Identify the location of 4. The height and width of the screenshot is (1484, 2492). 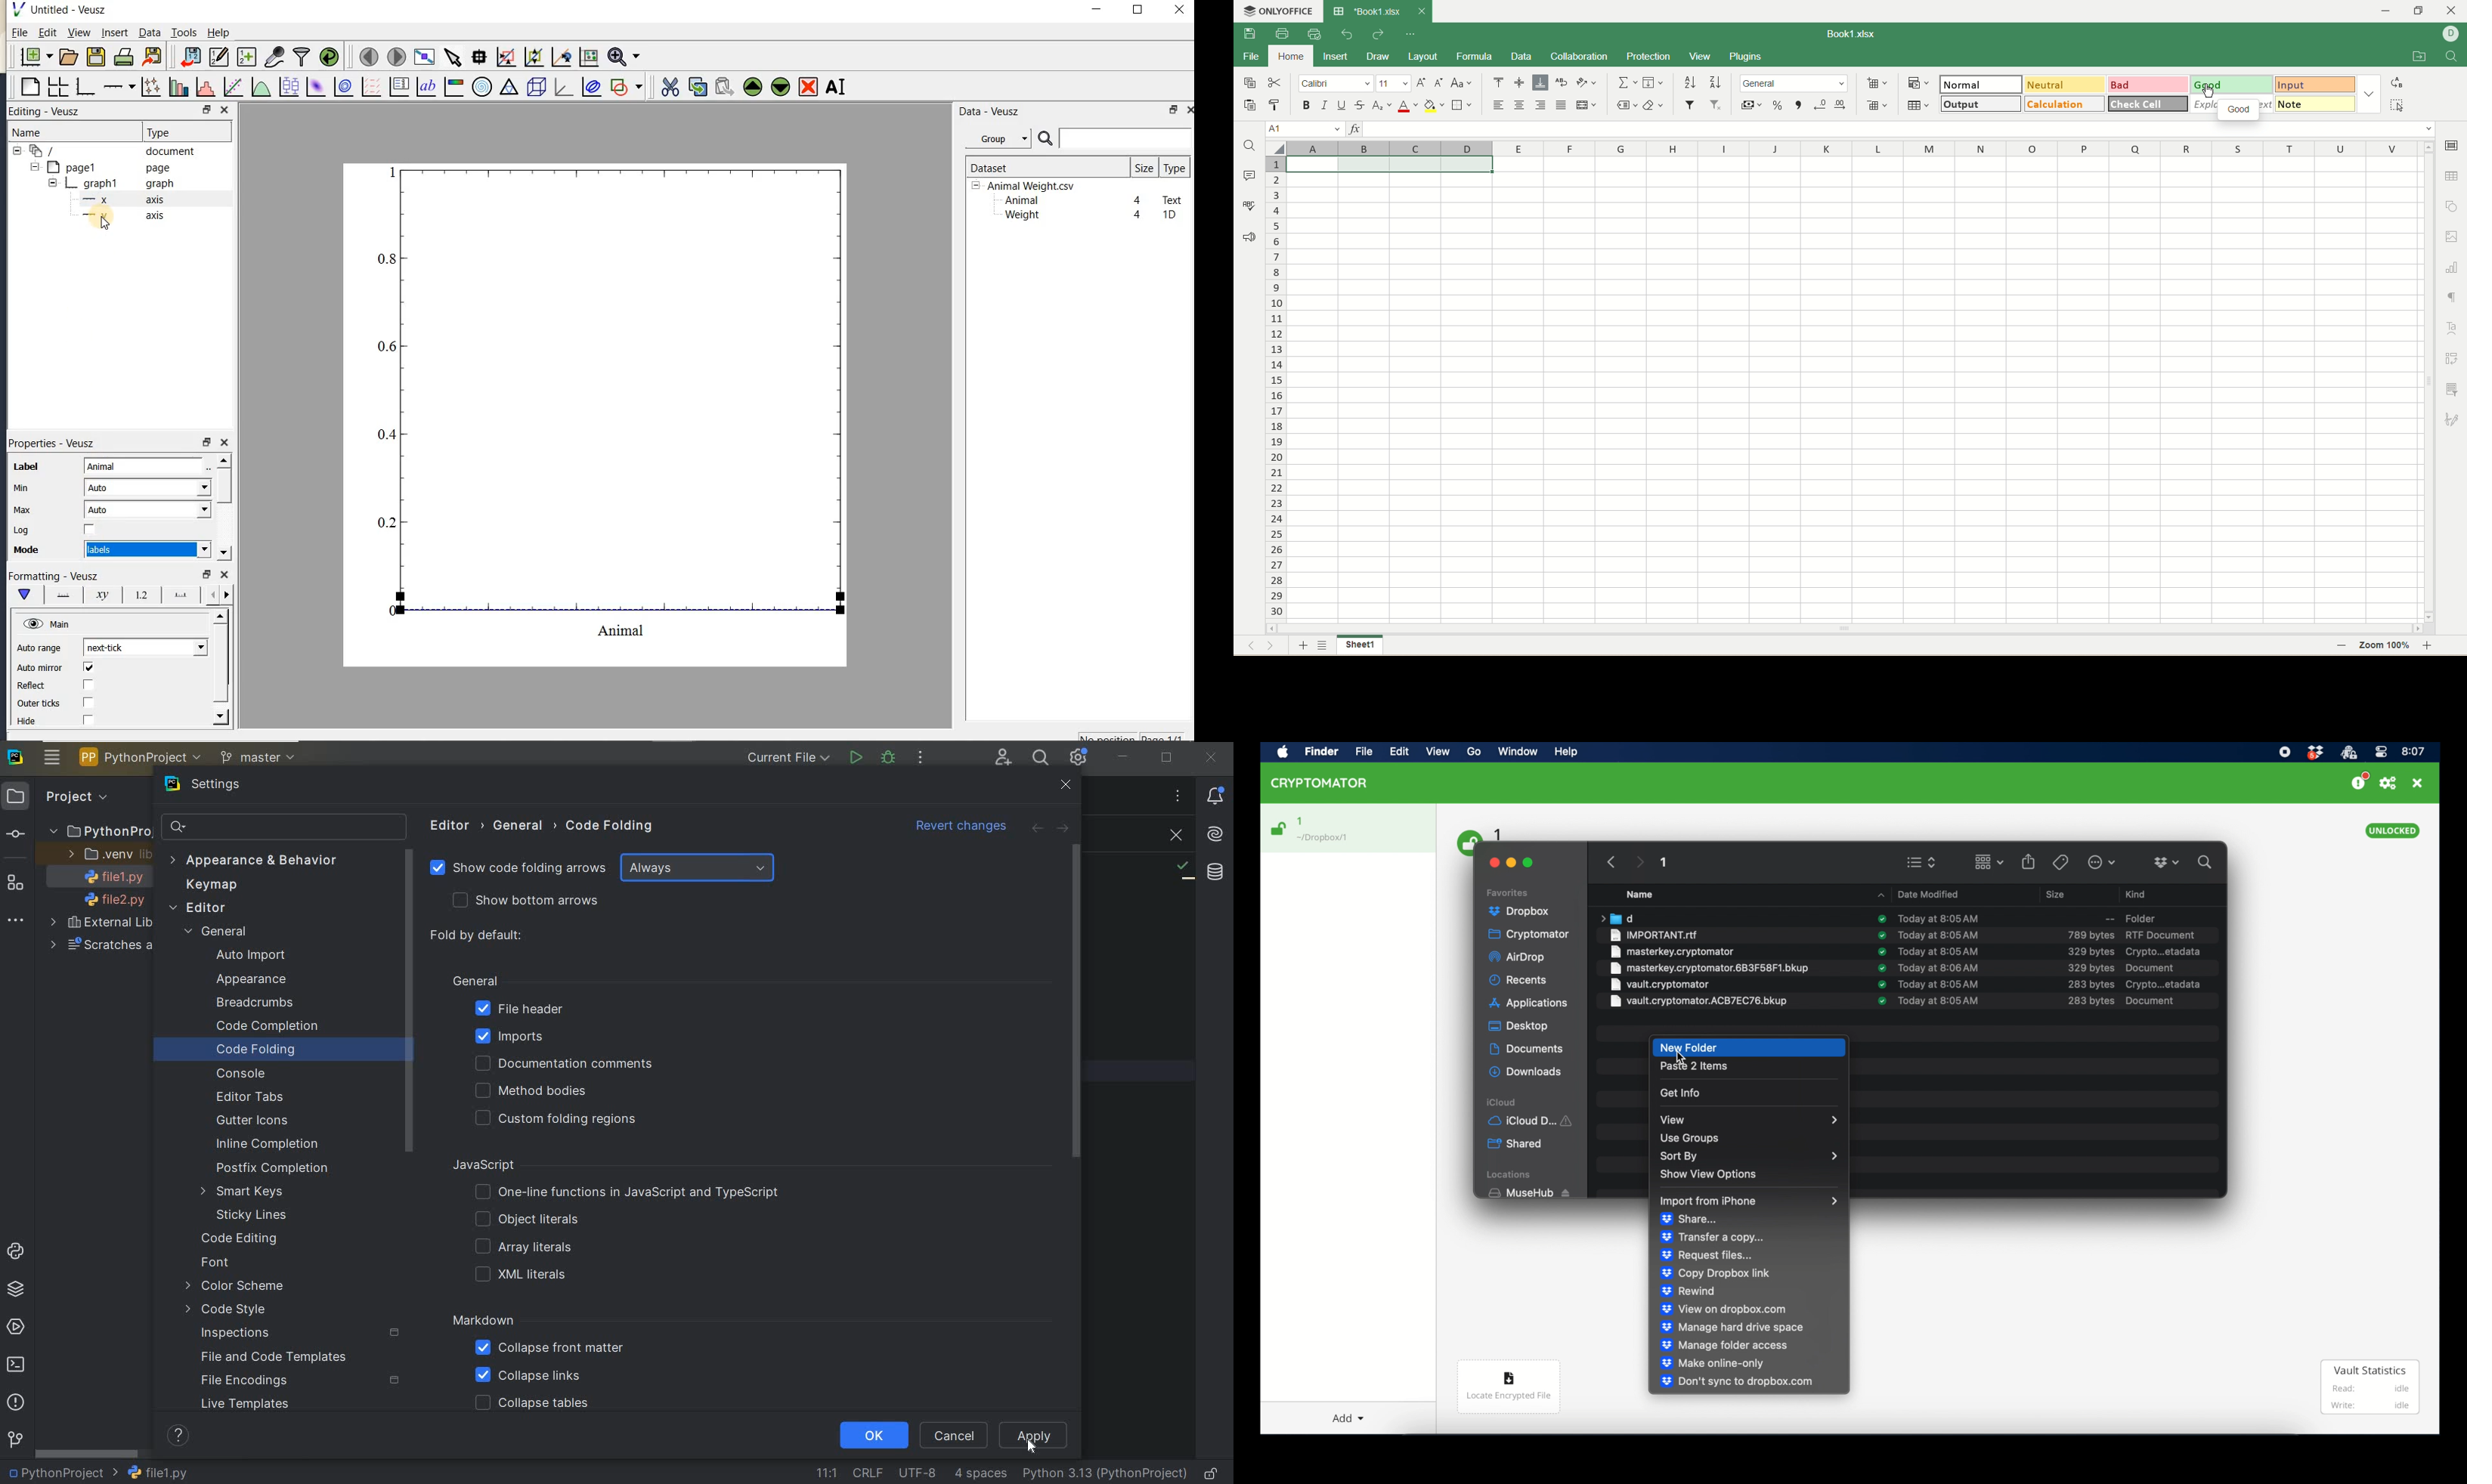
(1138, 201).